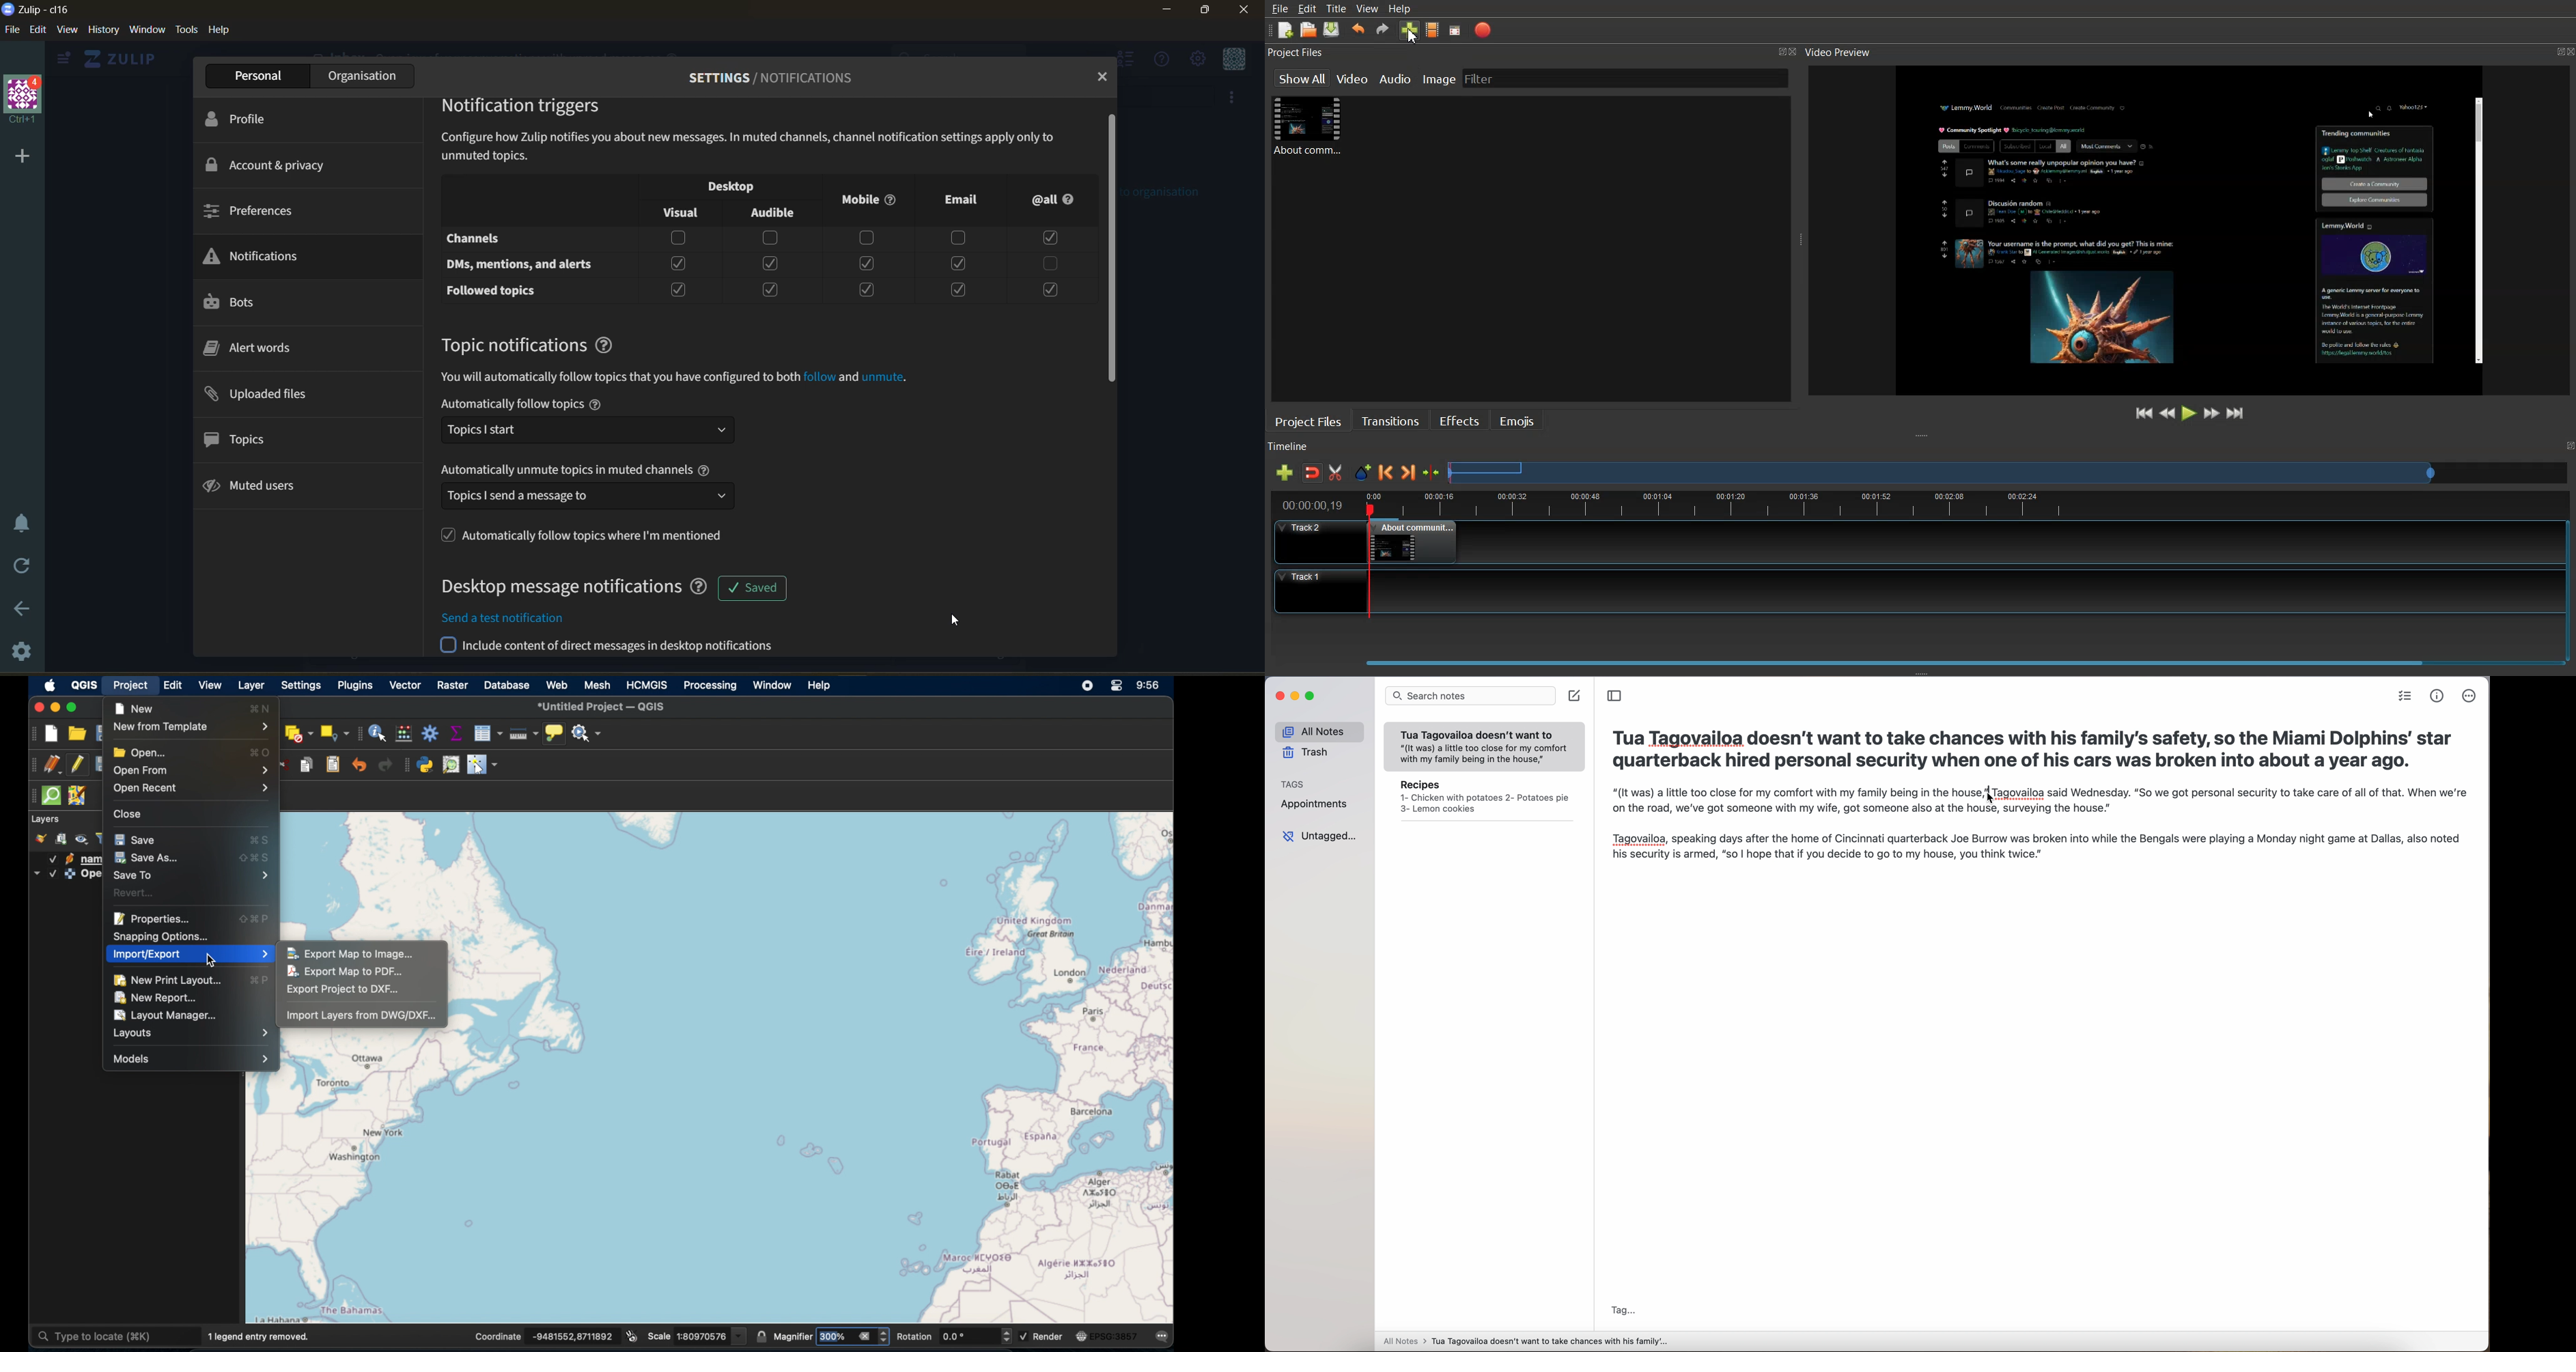 The width and height of the screenshot is (2576, 1372). I want to click on new from template menu, so click(190, 727).